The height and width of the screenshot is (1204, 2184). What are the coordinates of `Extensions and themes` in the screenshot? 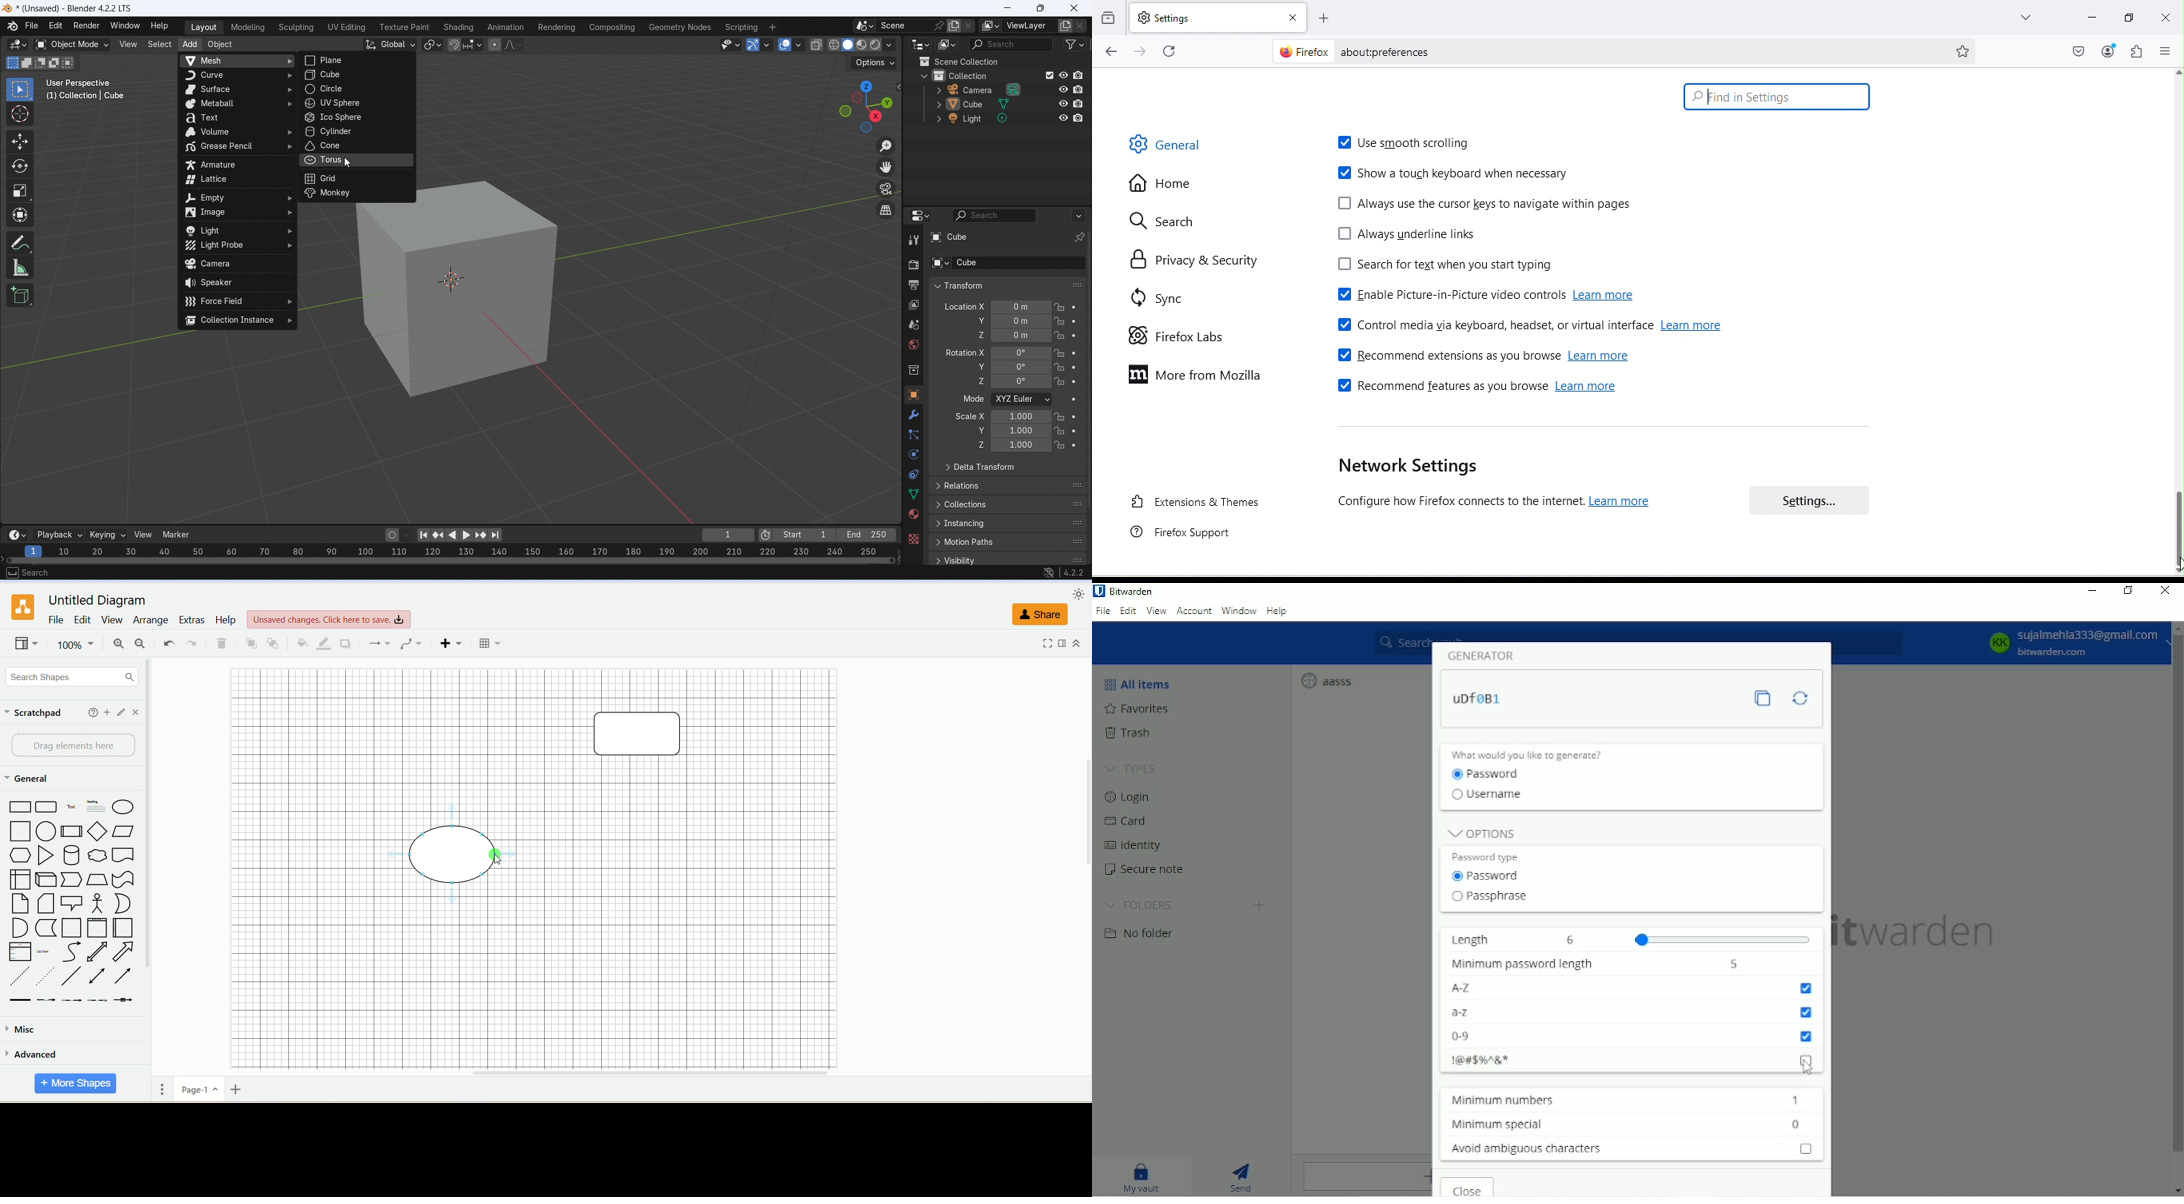 It's located at (1196, 501).